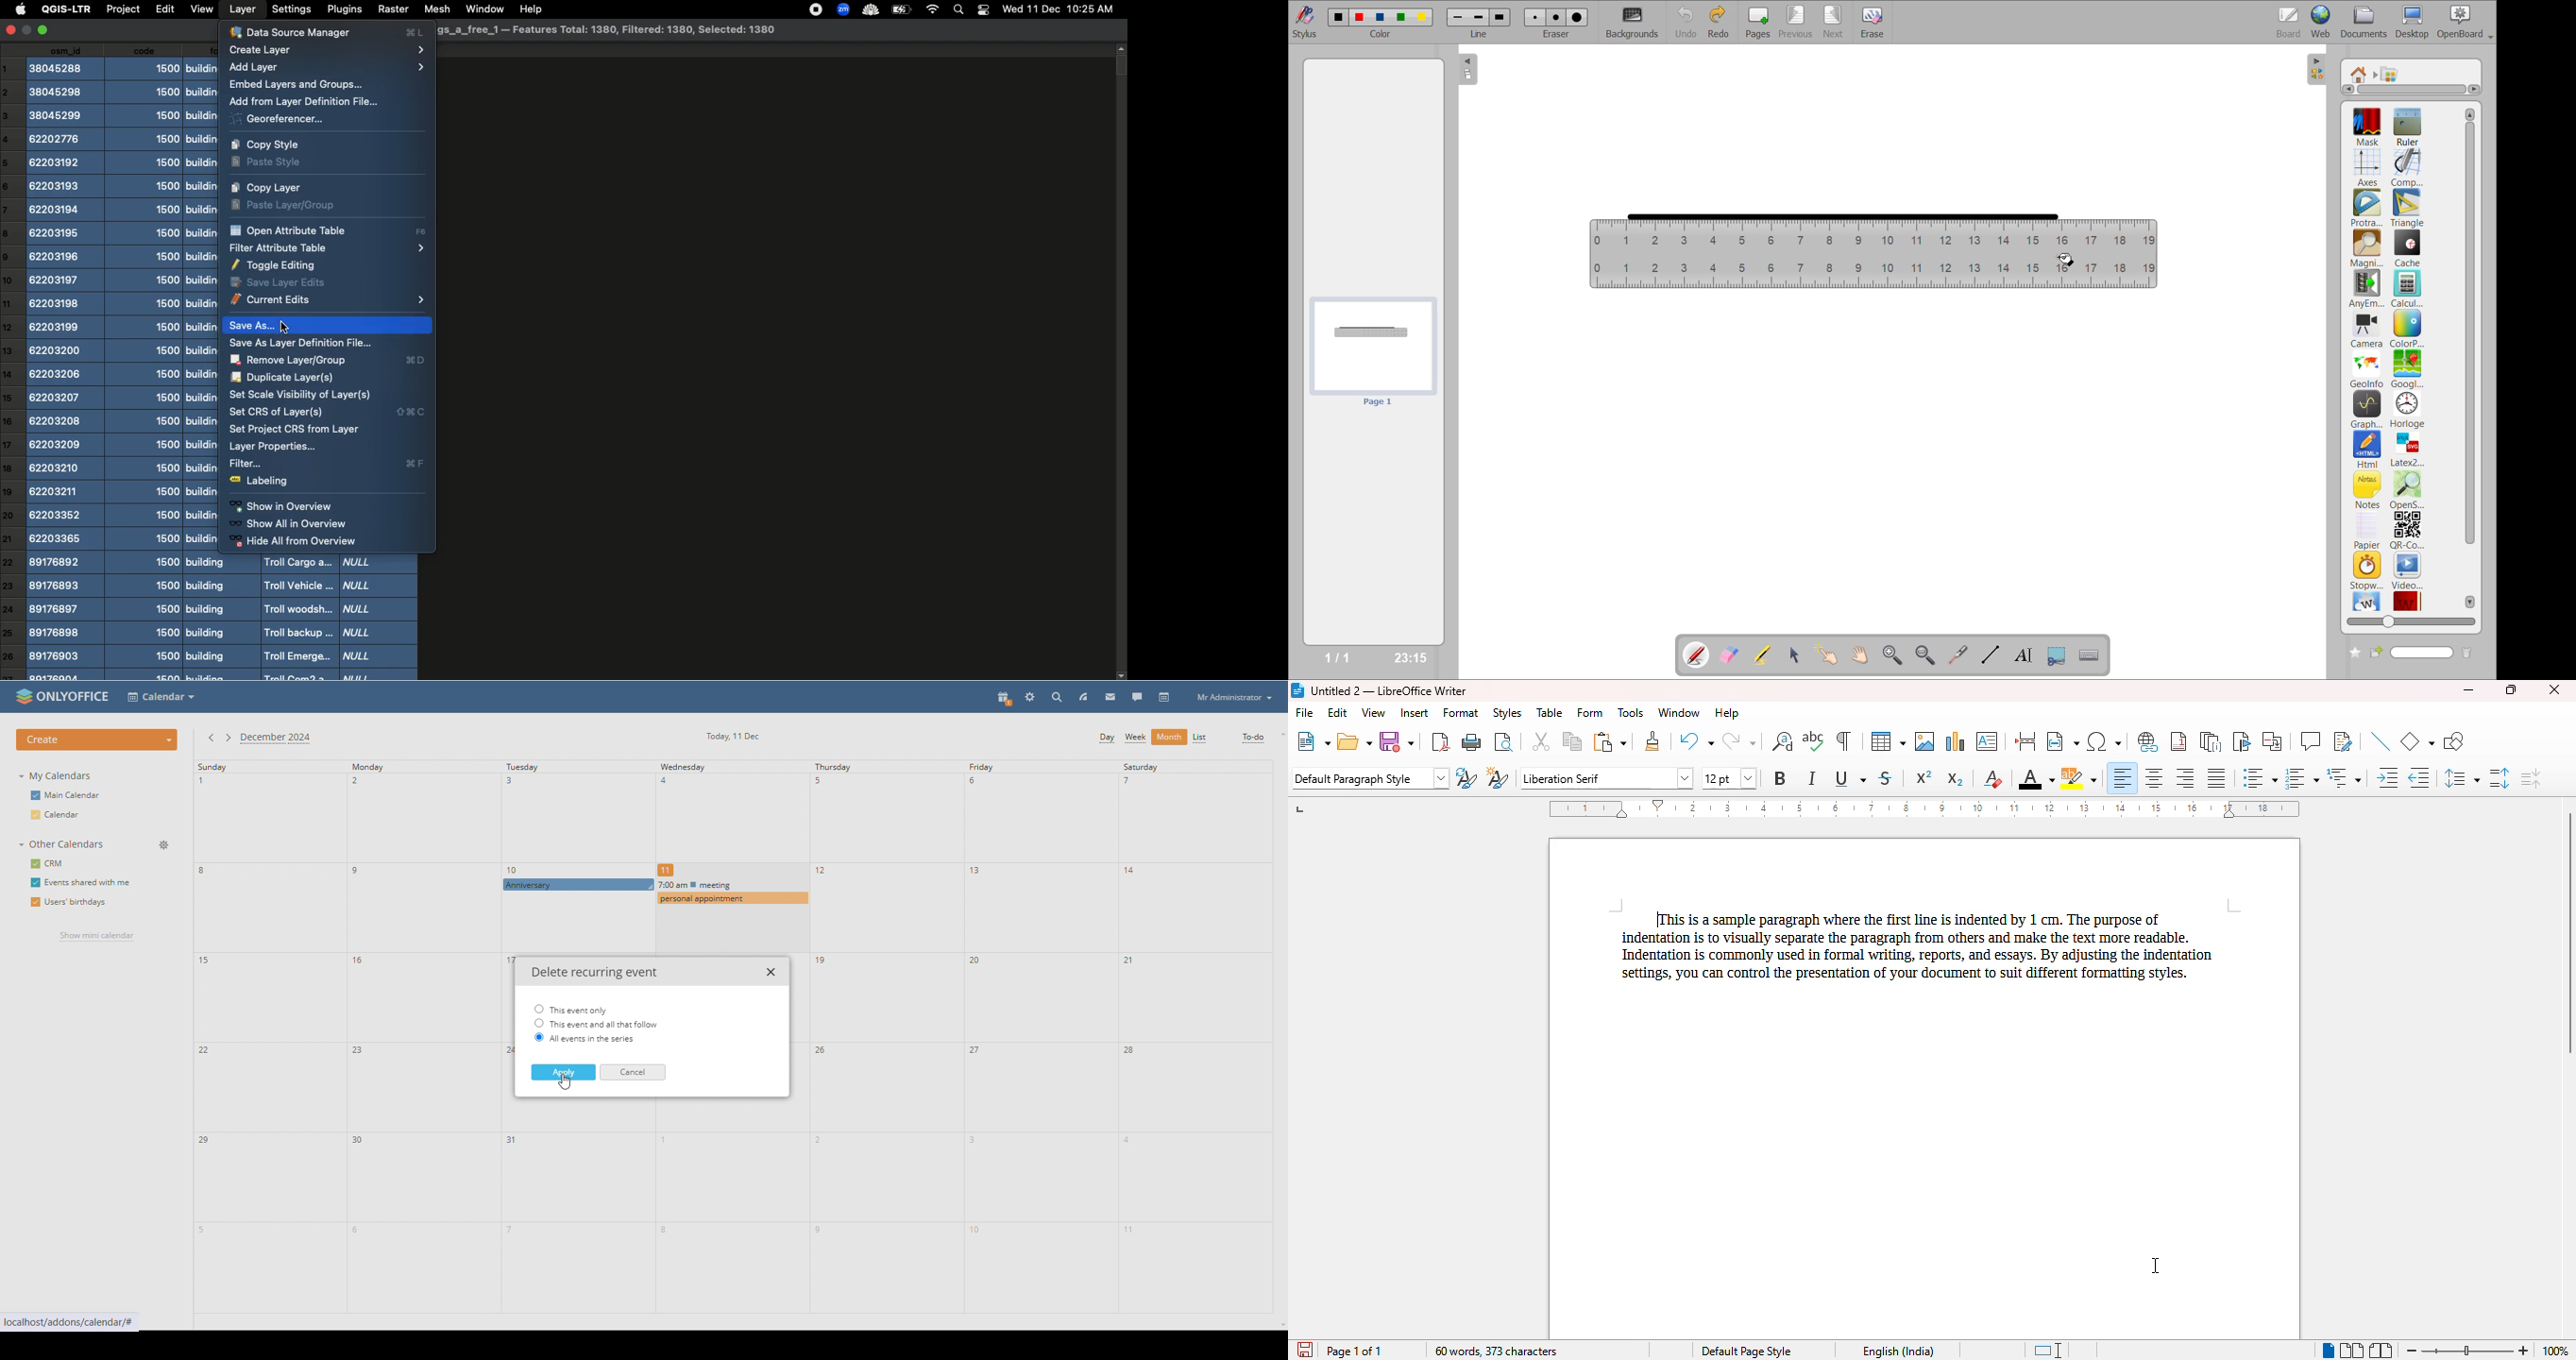 This screenshot has height=1372, width=2576. What do you see at coordinates (285, 378) in the screenshot?
I see `Duplicate layer` at bounding box center [285, 378].